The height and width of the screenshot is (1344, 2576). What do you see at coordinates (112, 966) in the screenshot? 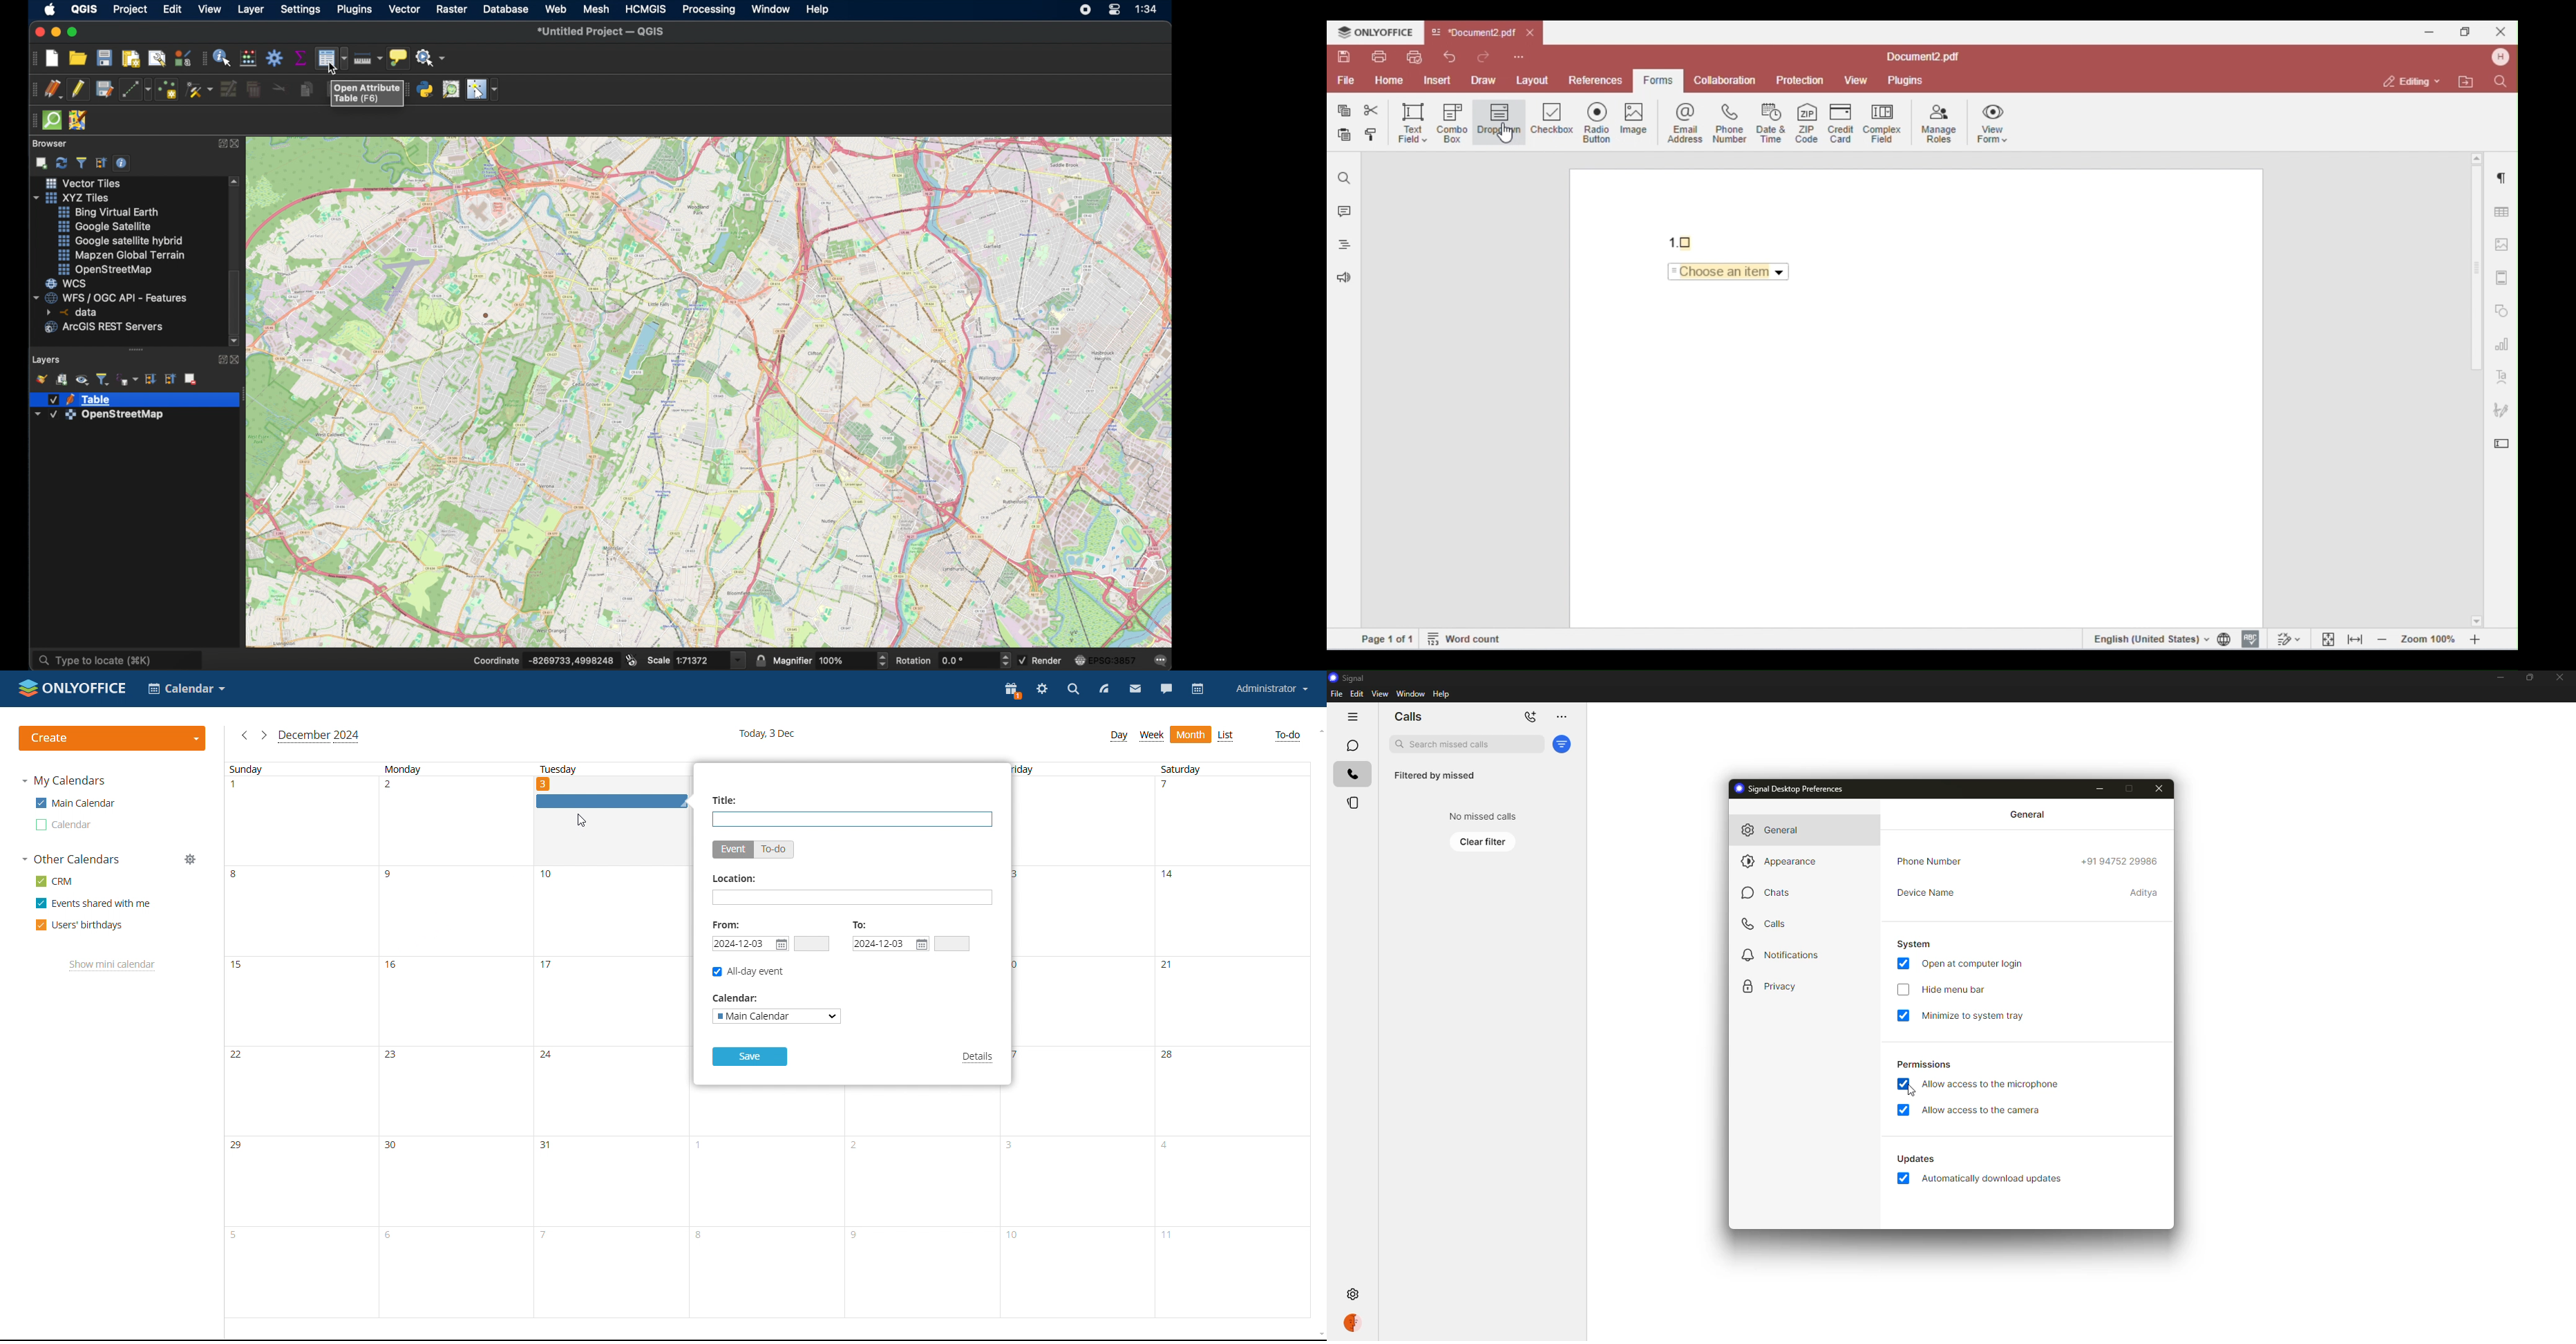
I see `show mini calendar` at bounding box center [112, 966].